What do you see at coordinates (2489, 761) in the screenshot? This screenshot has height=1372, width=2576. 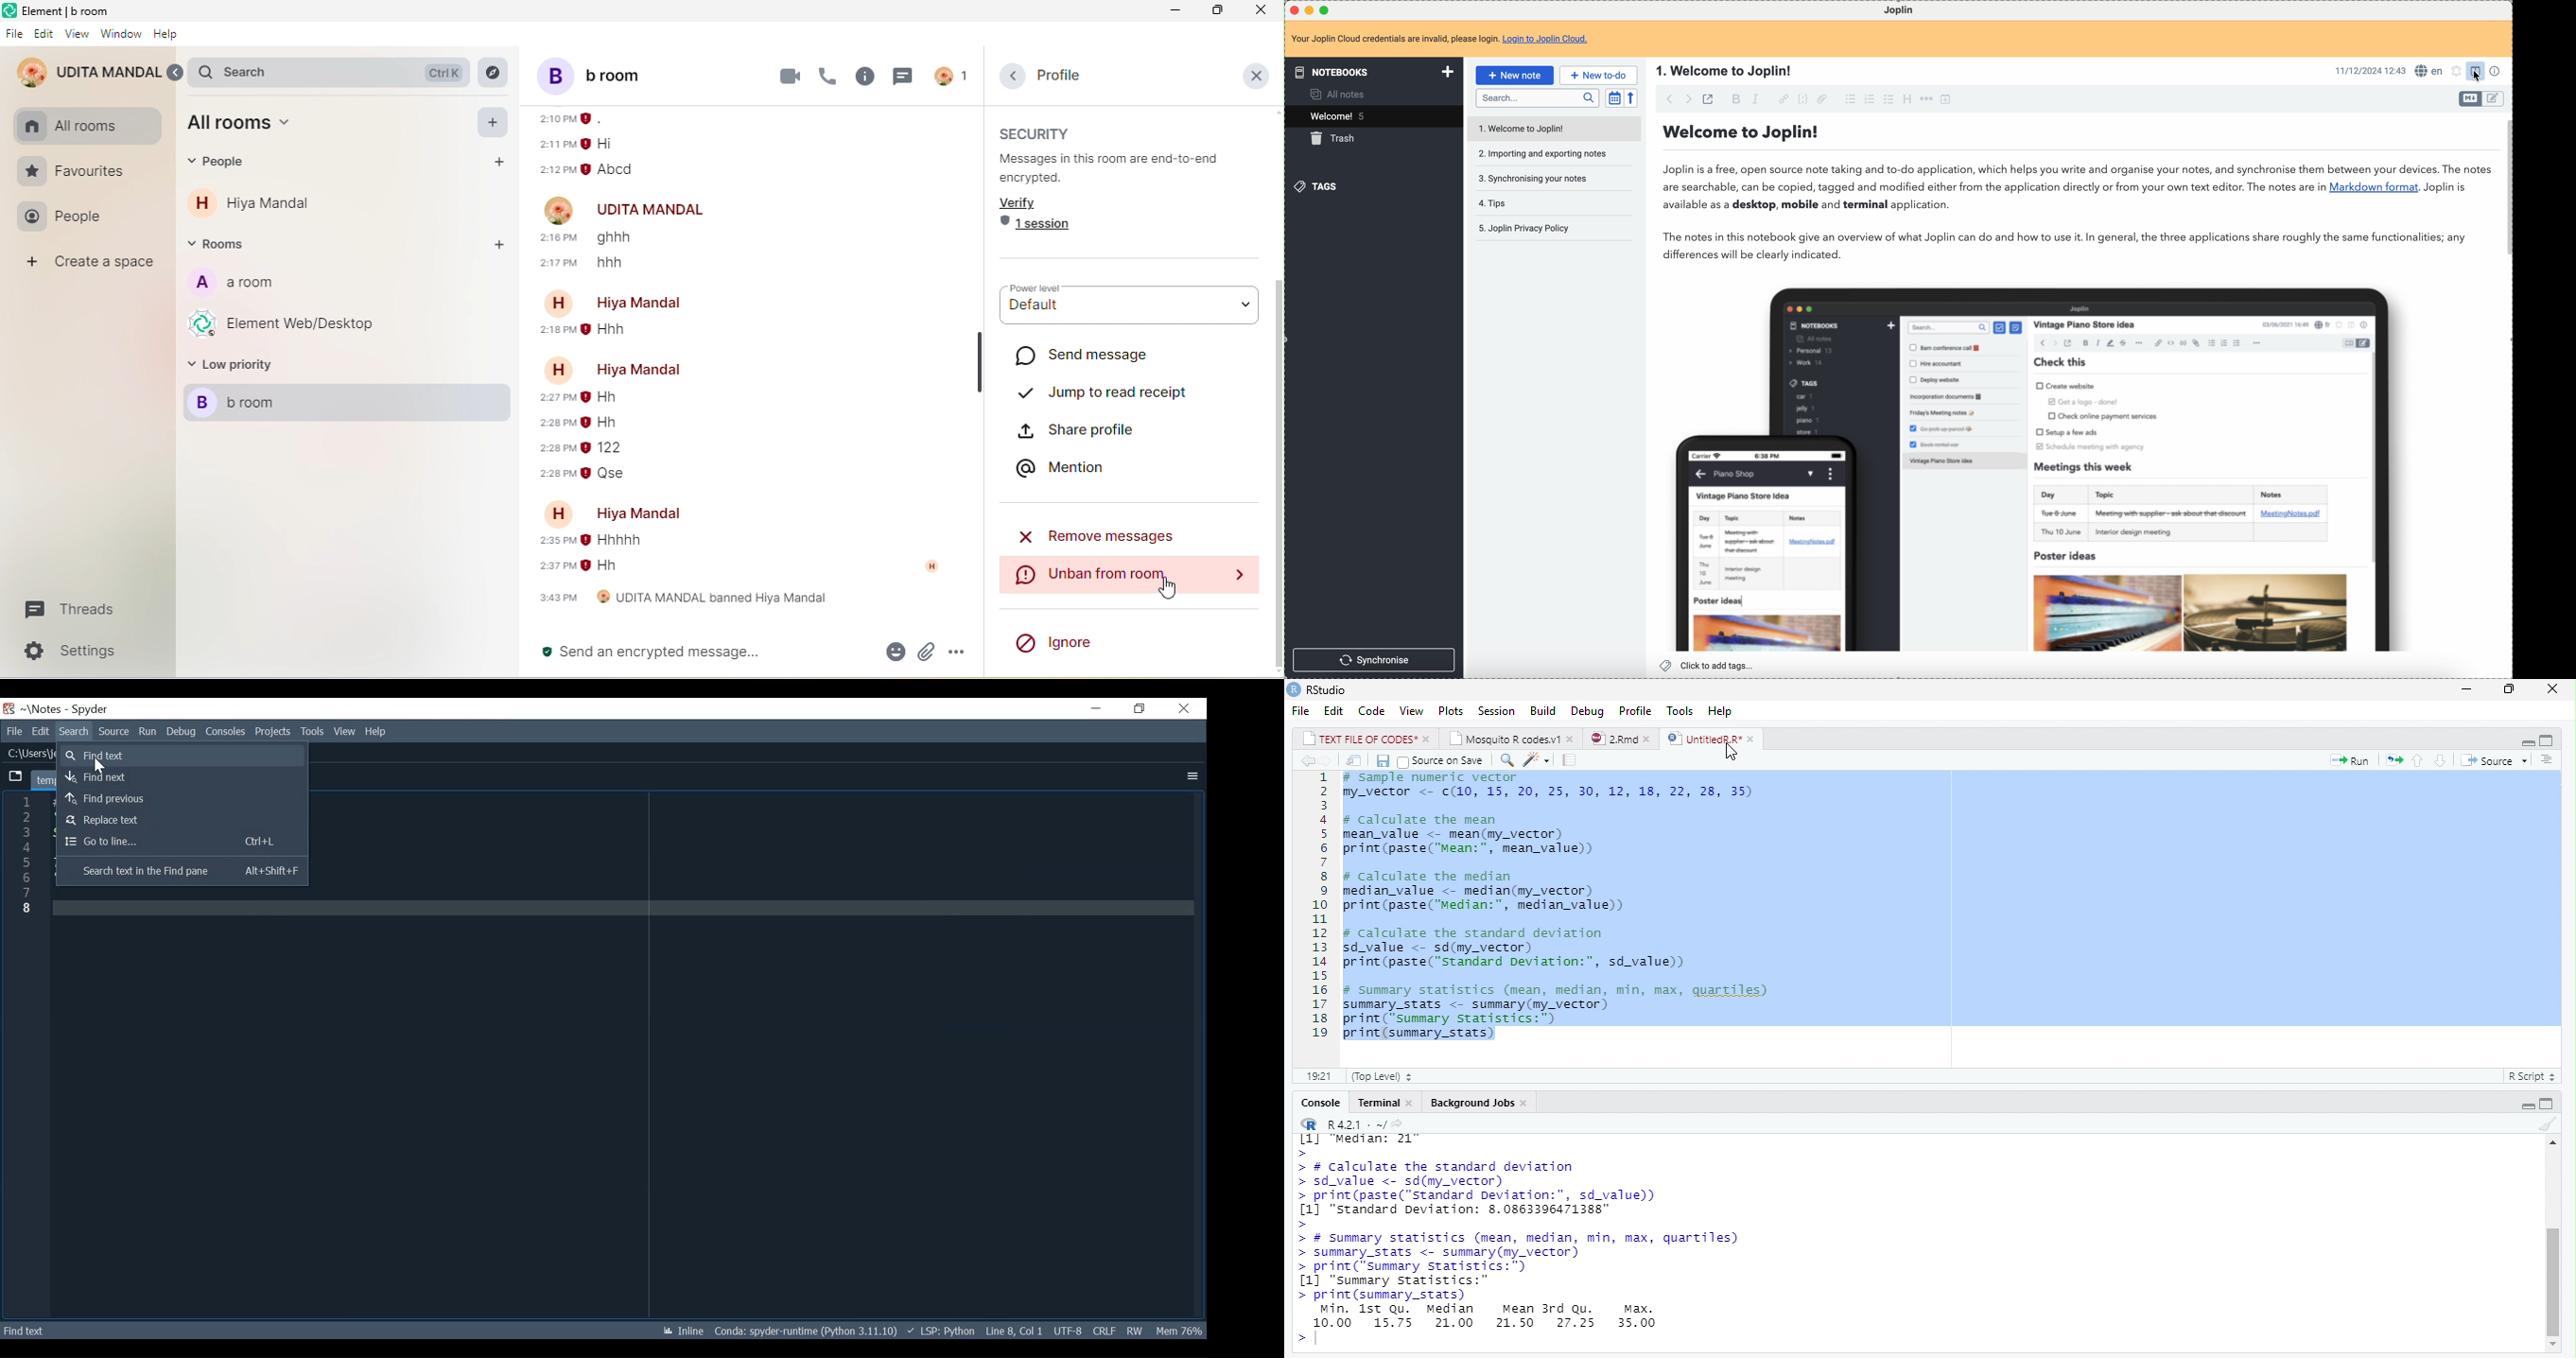 I see `Source` at bounding box center [2489, 761].